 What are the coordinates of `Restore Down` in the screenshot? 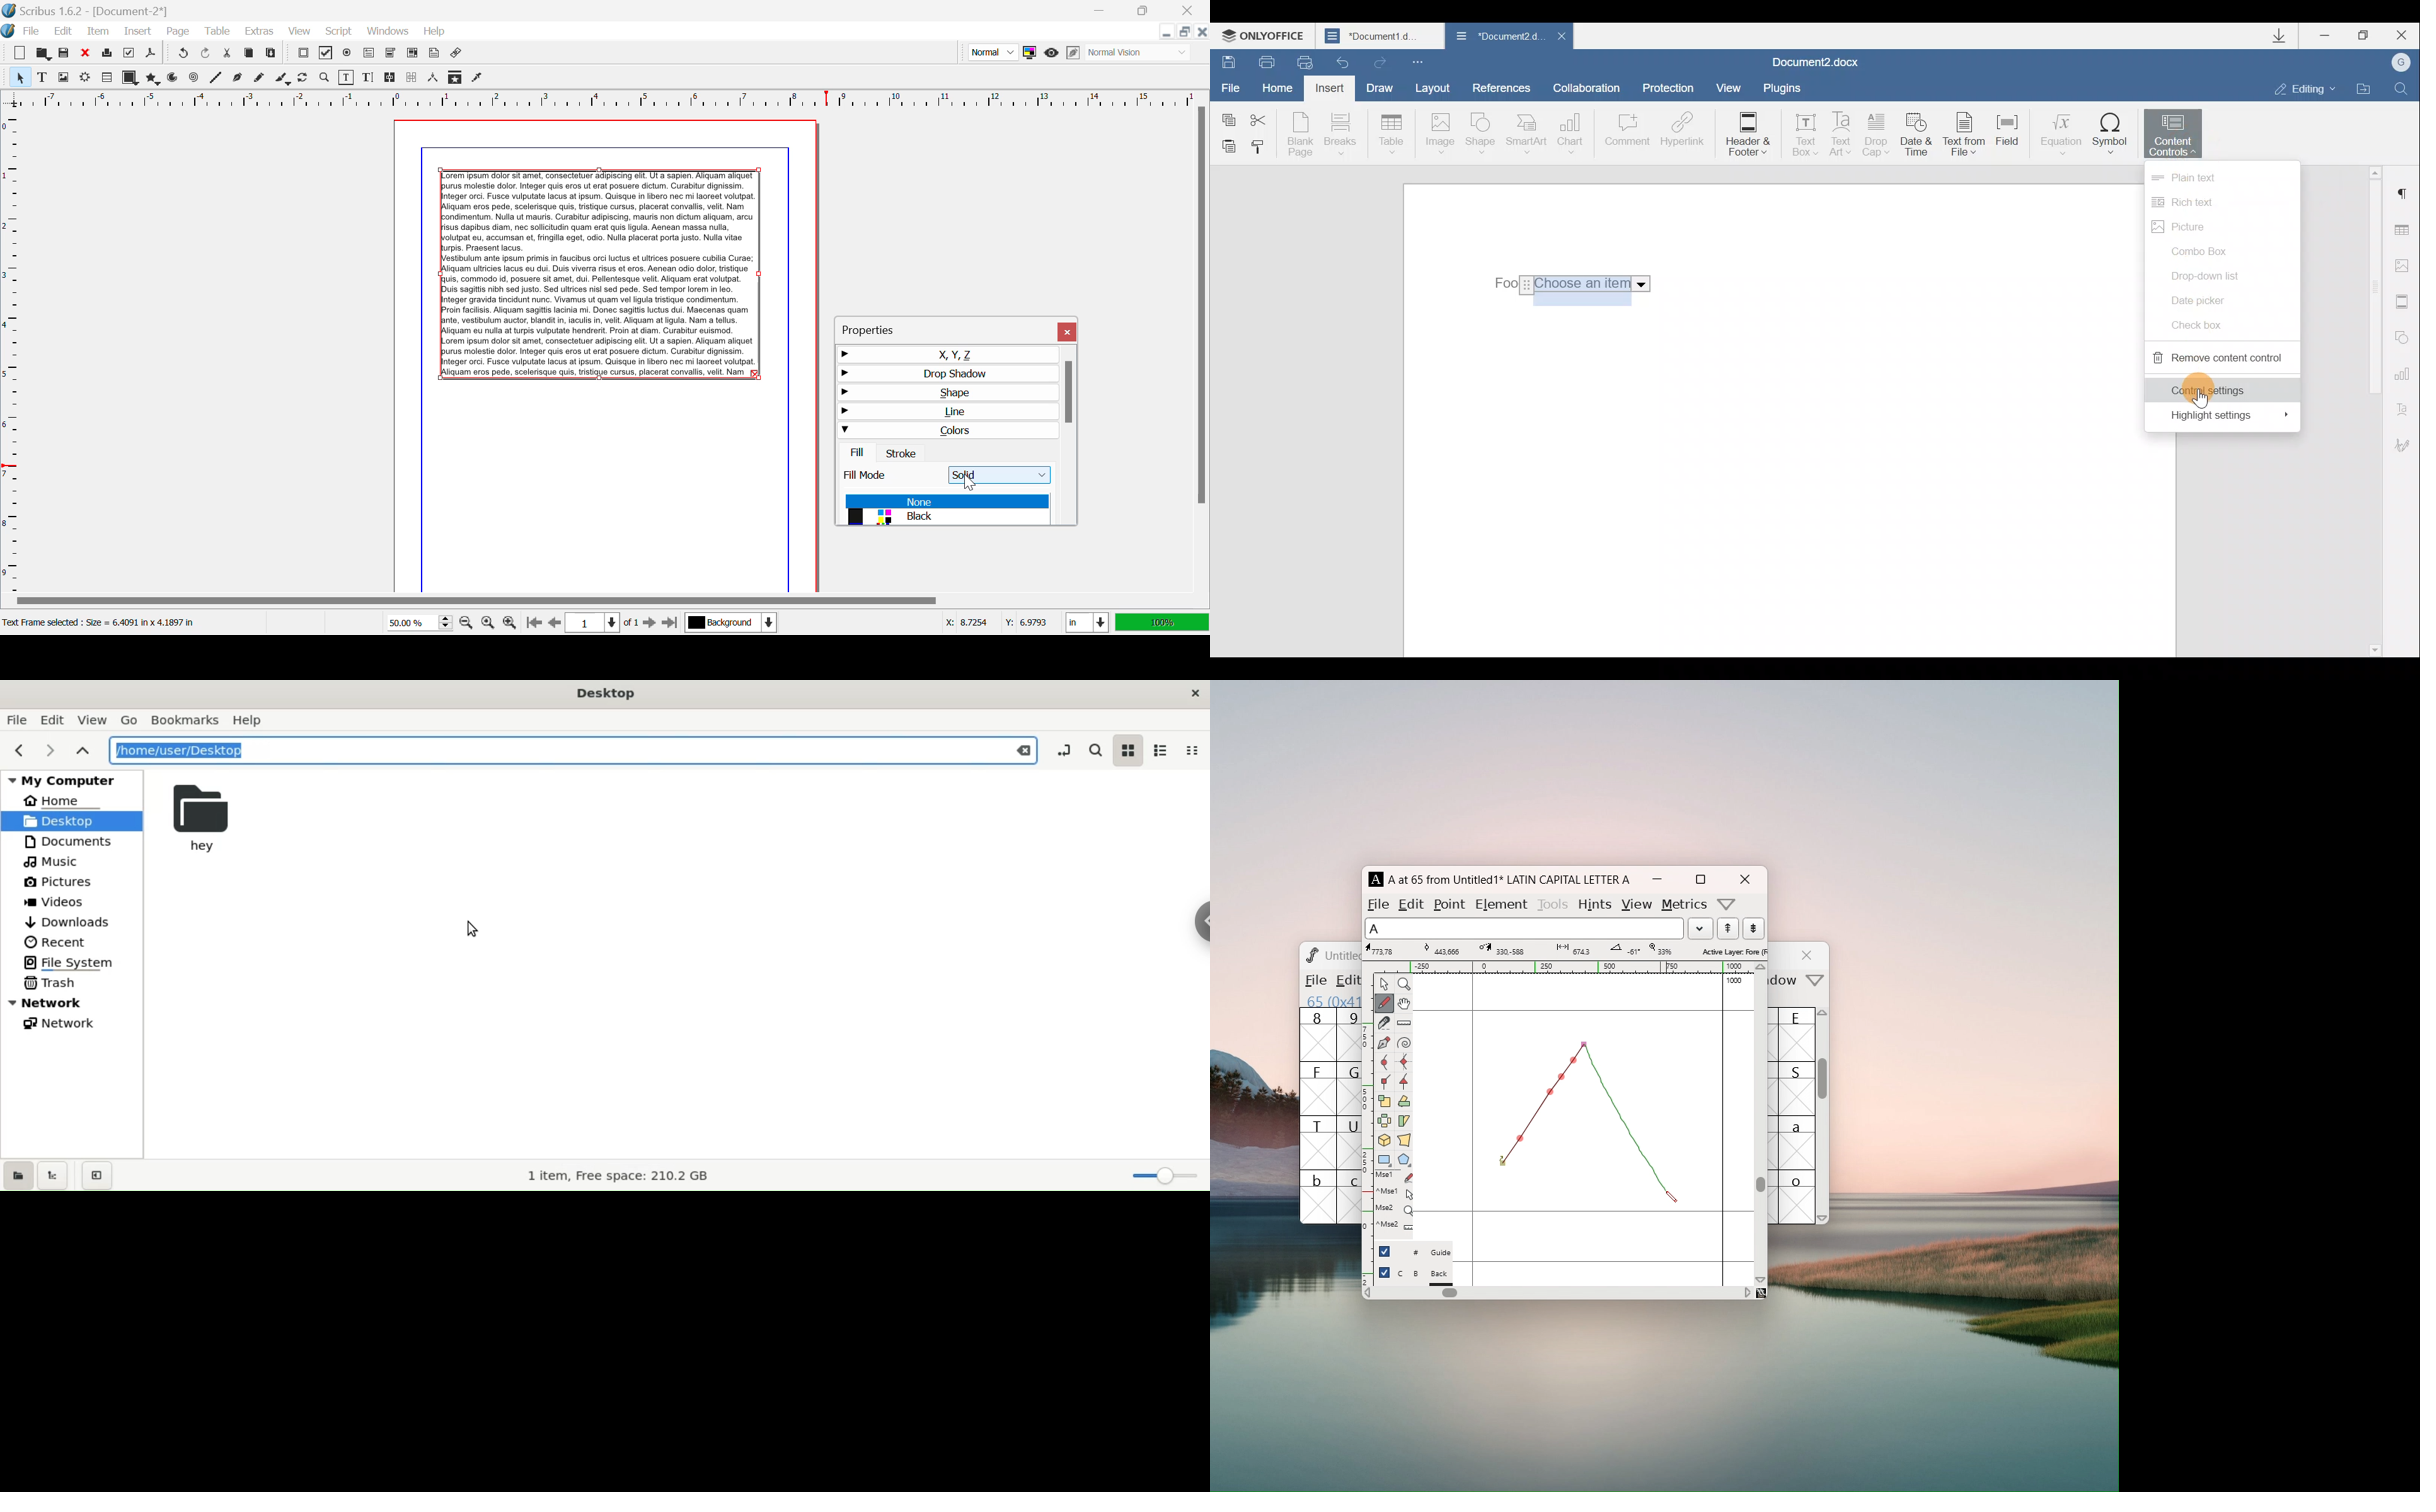 It's located at (1168, 32).